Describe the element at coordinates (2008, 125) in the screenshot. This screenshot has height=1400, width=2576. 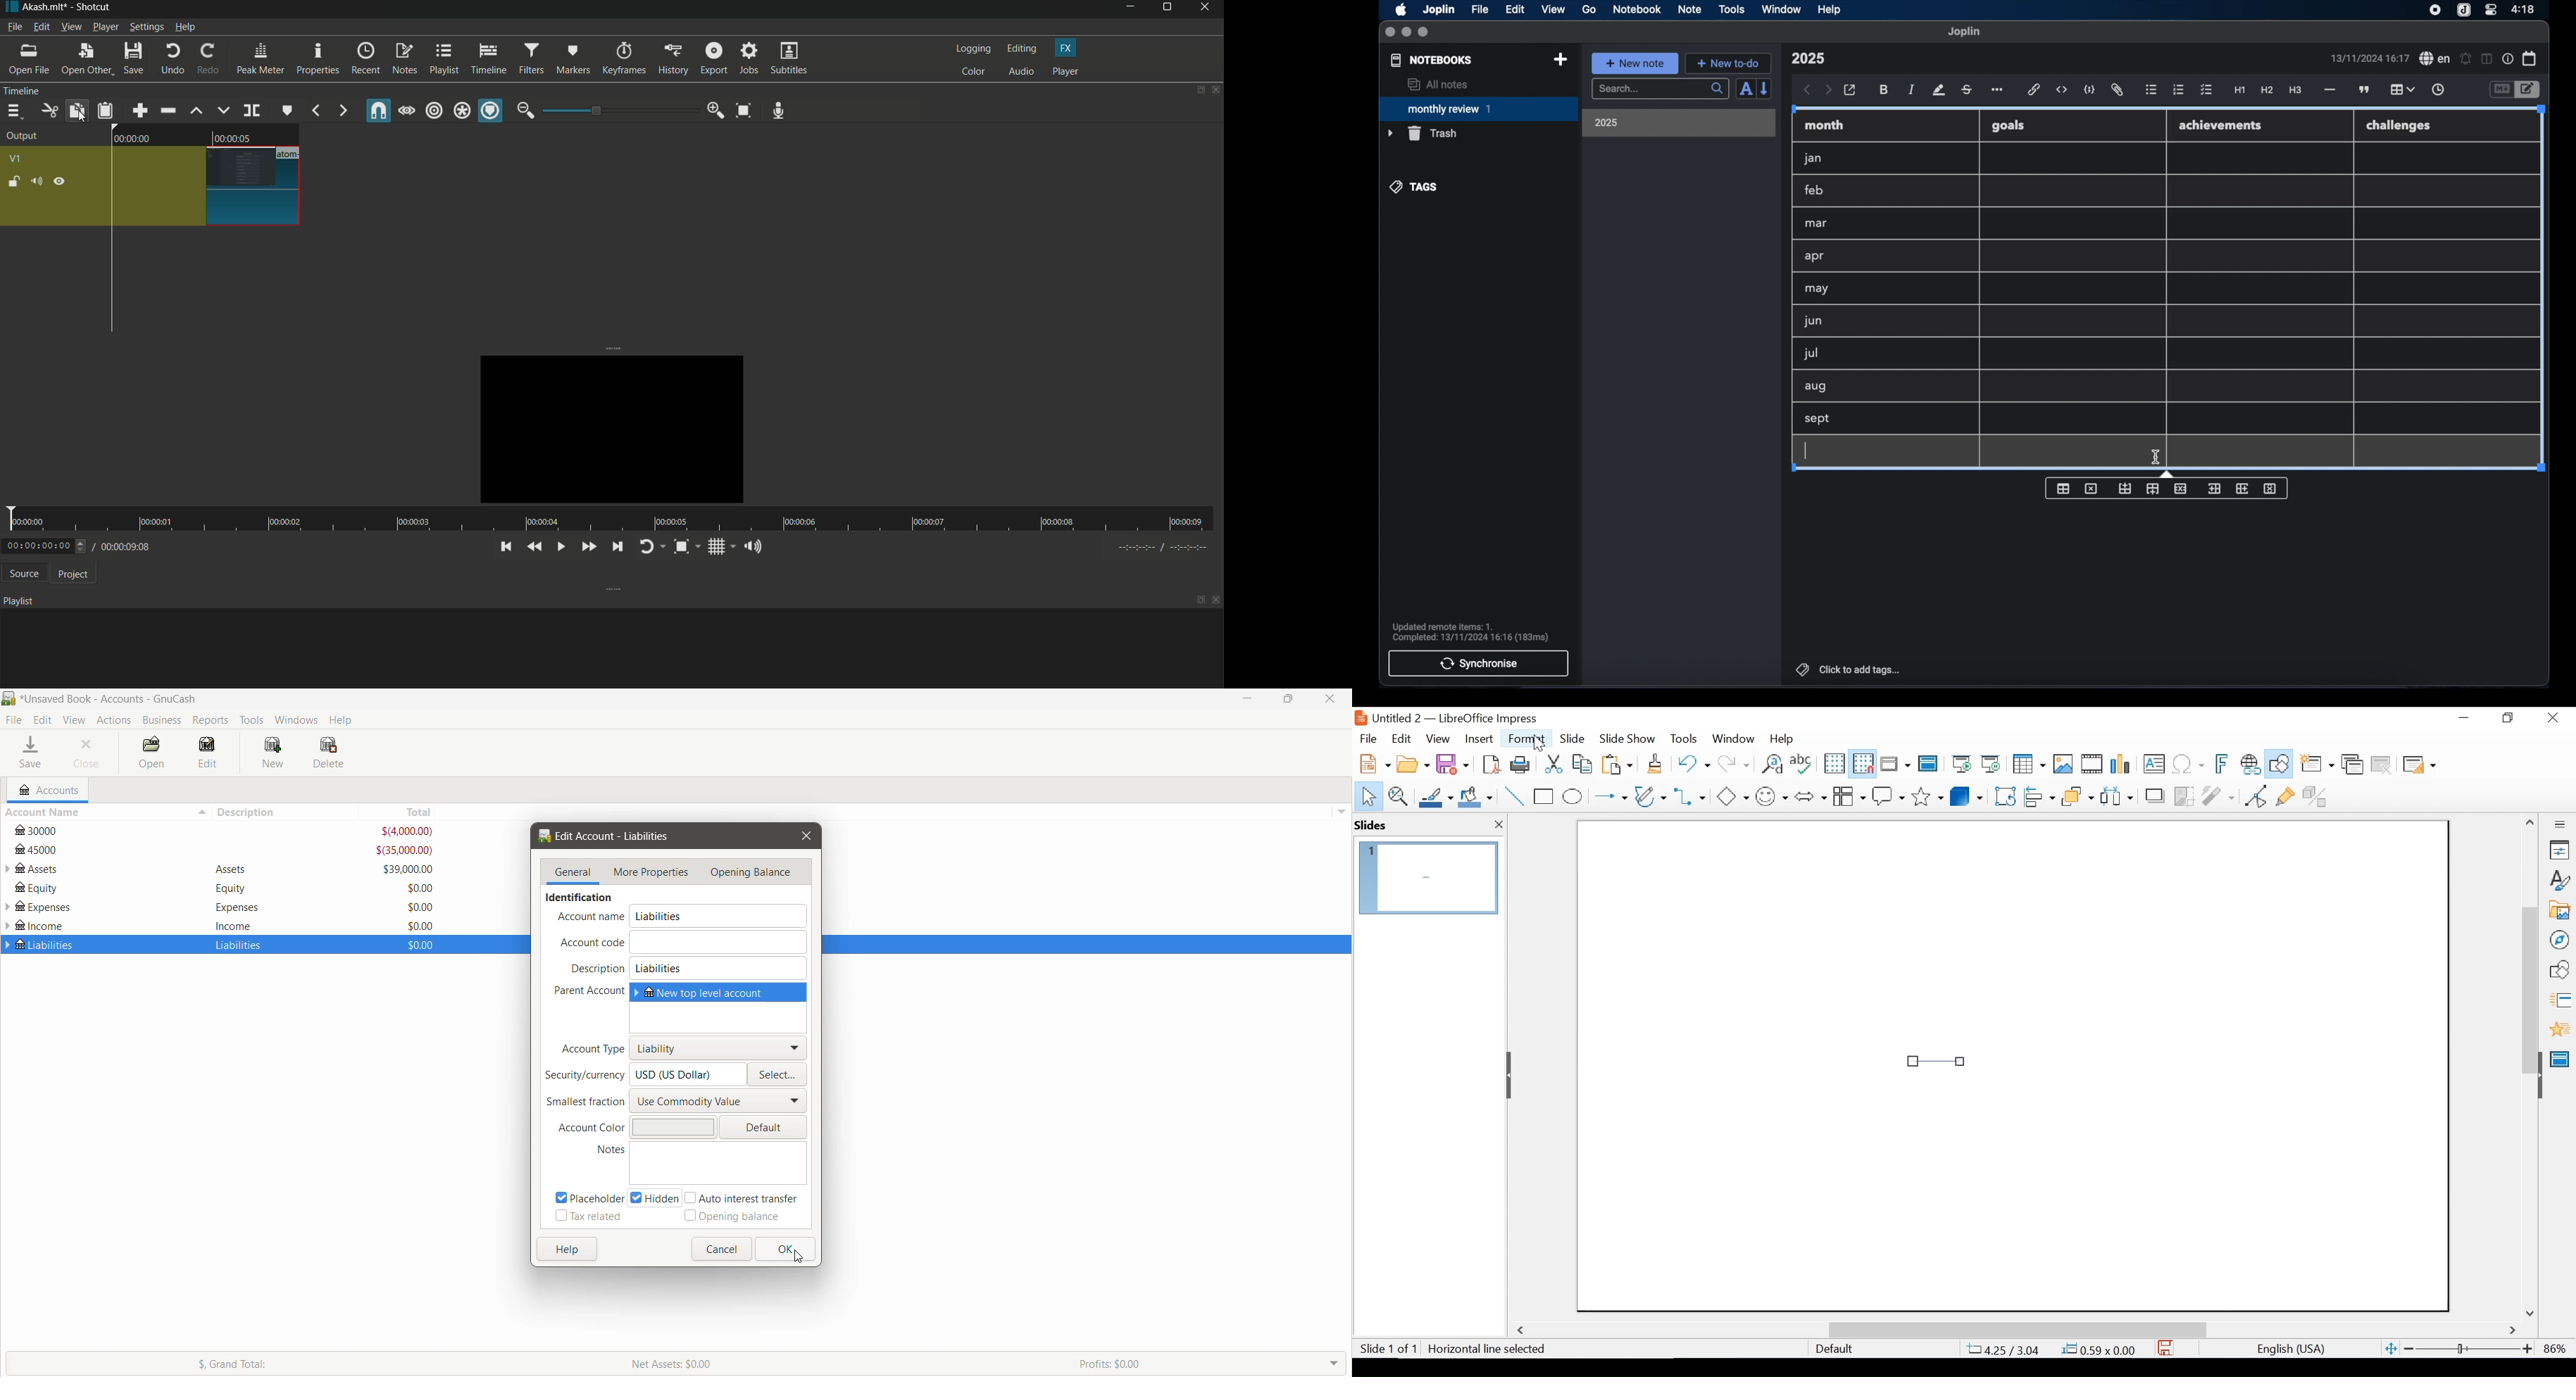
I see `goals` at that location.